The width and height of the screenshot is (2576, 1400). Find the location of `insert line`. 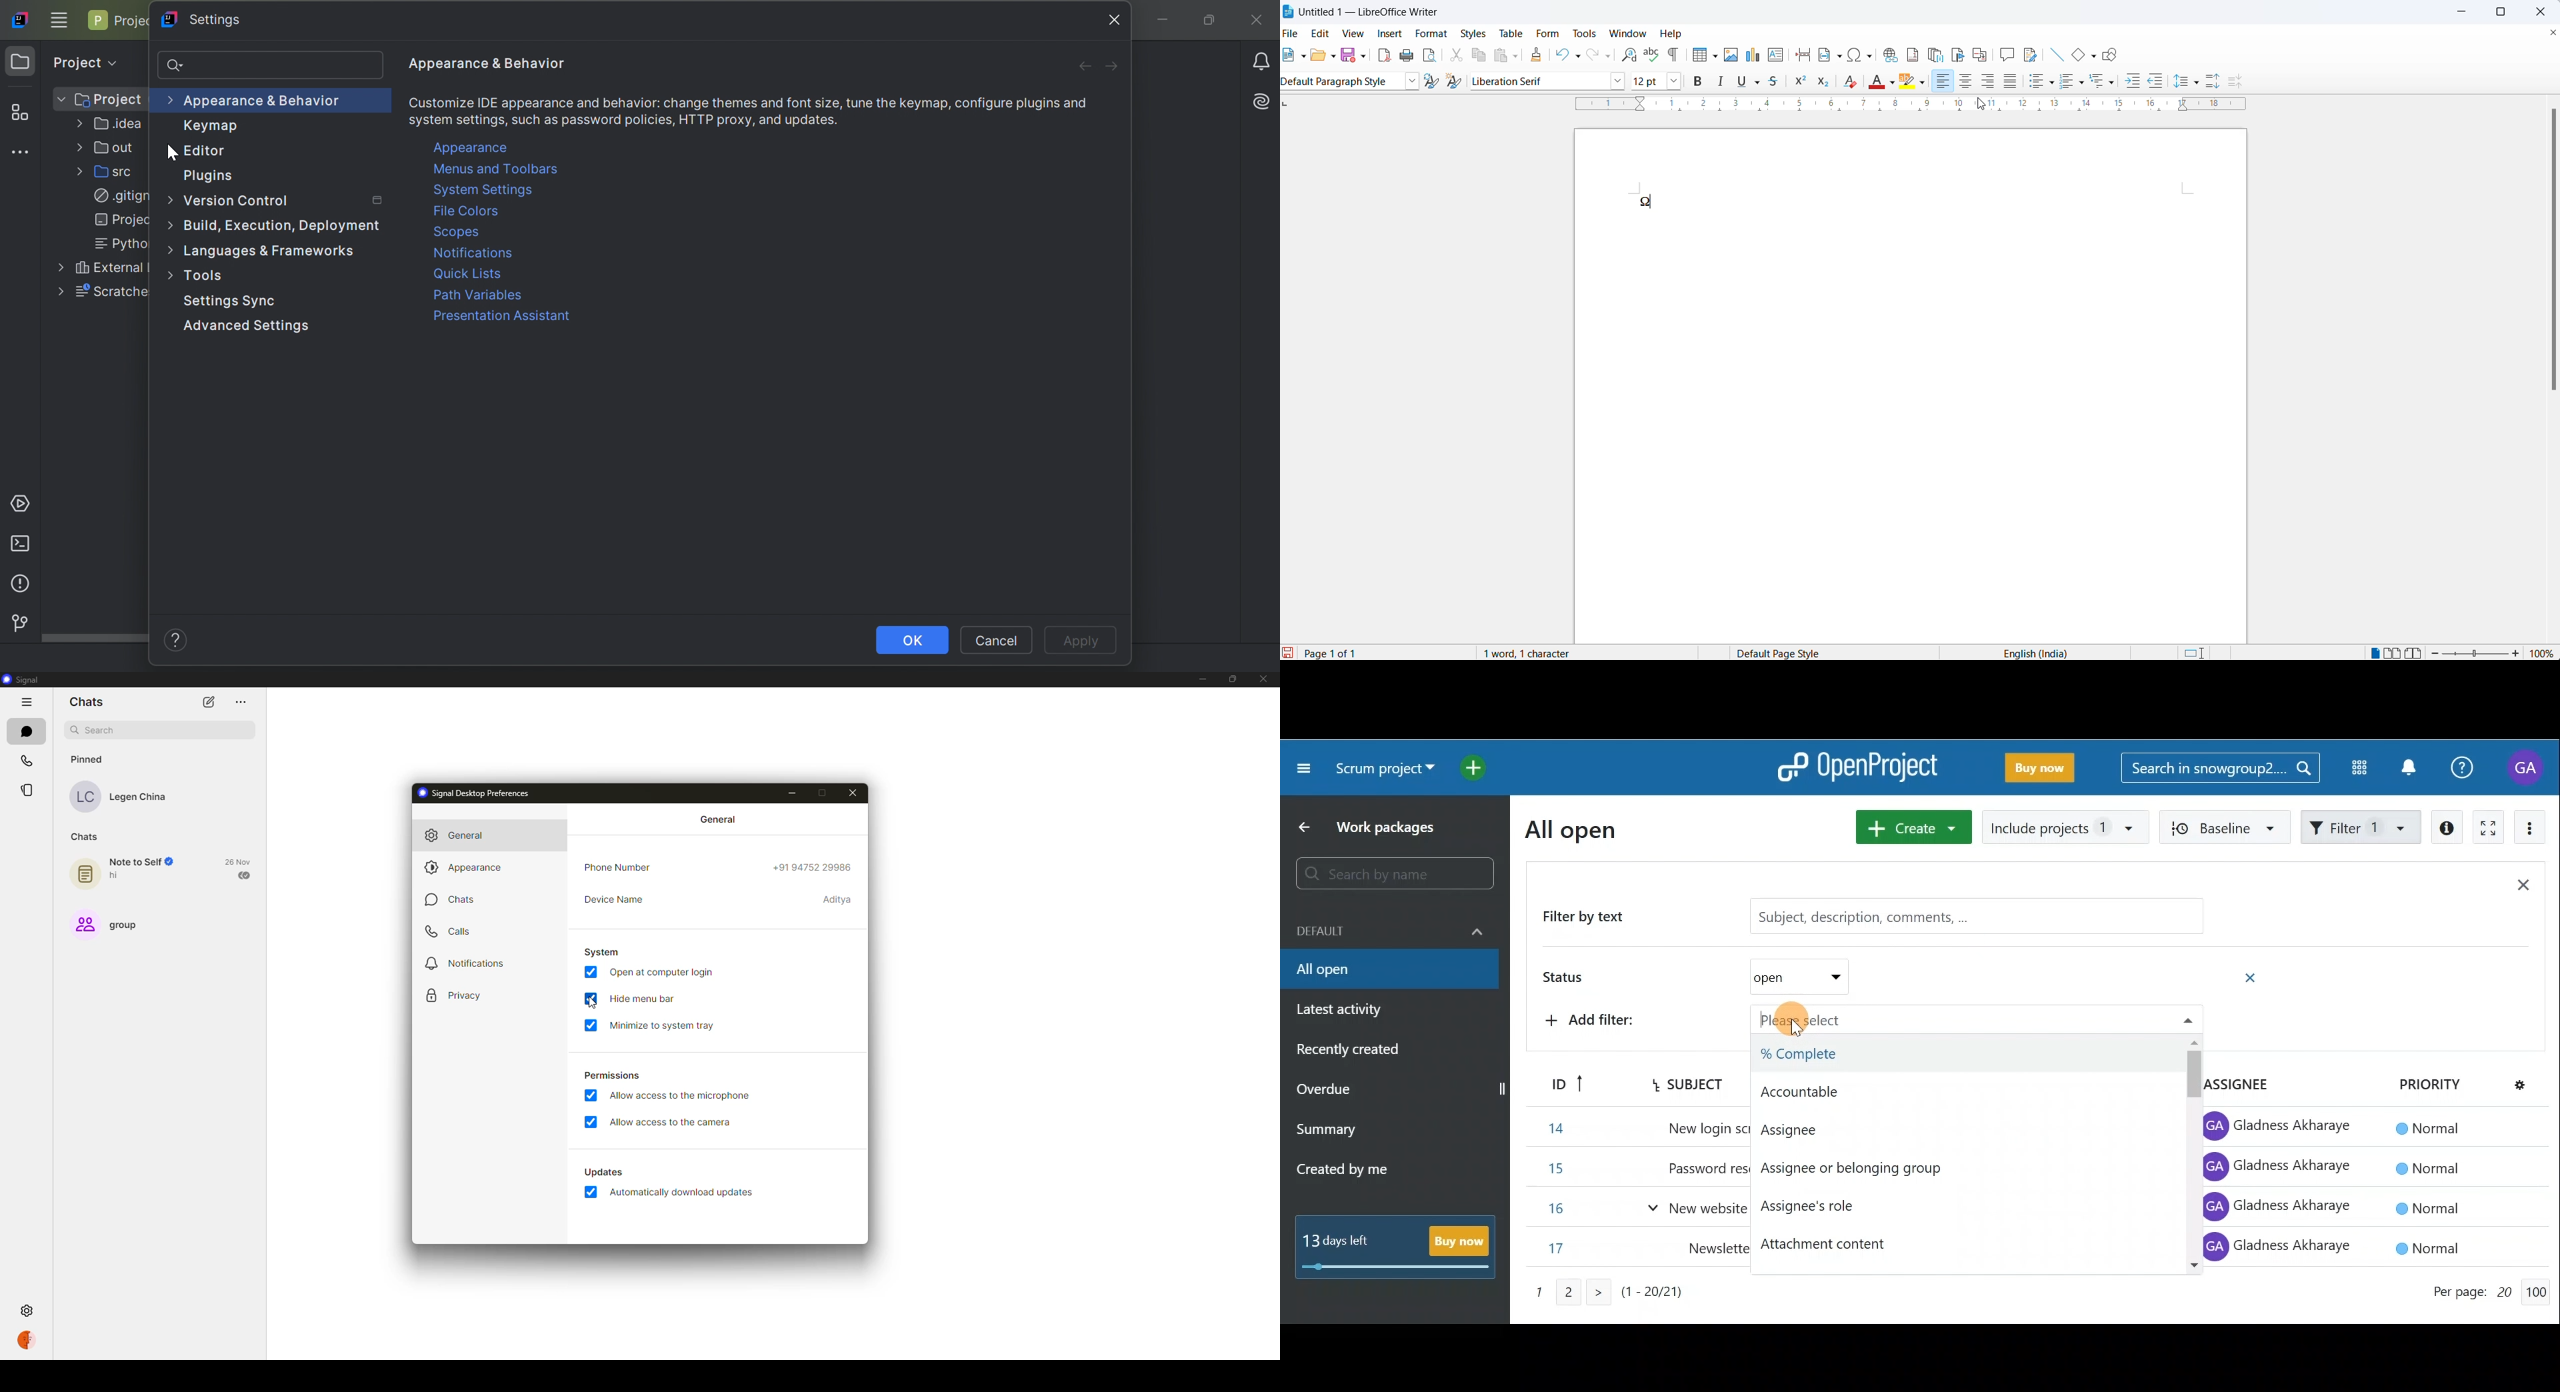

insert line is located at coordinates (2055, 55).